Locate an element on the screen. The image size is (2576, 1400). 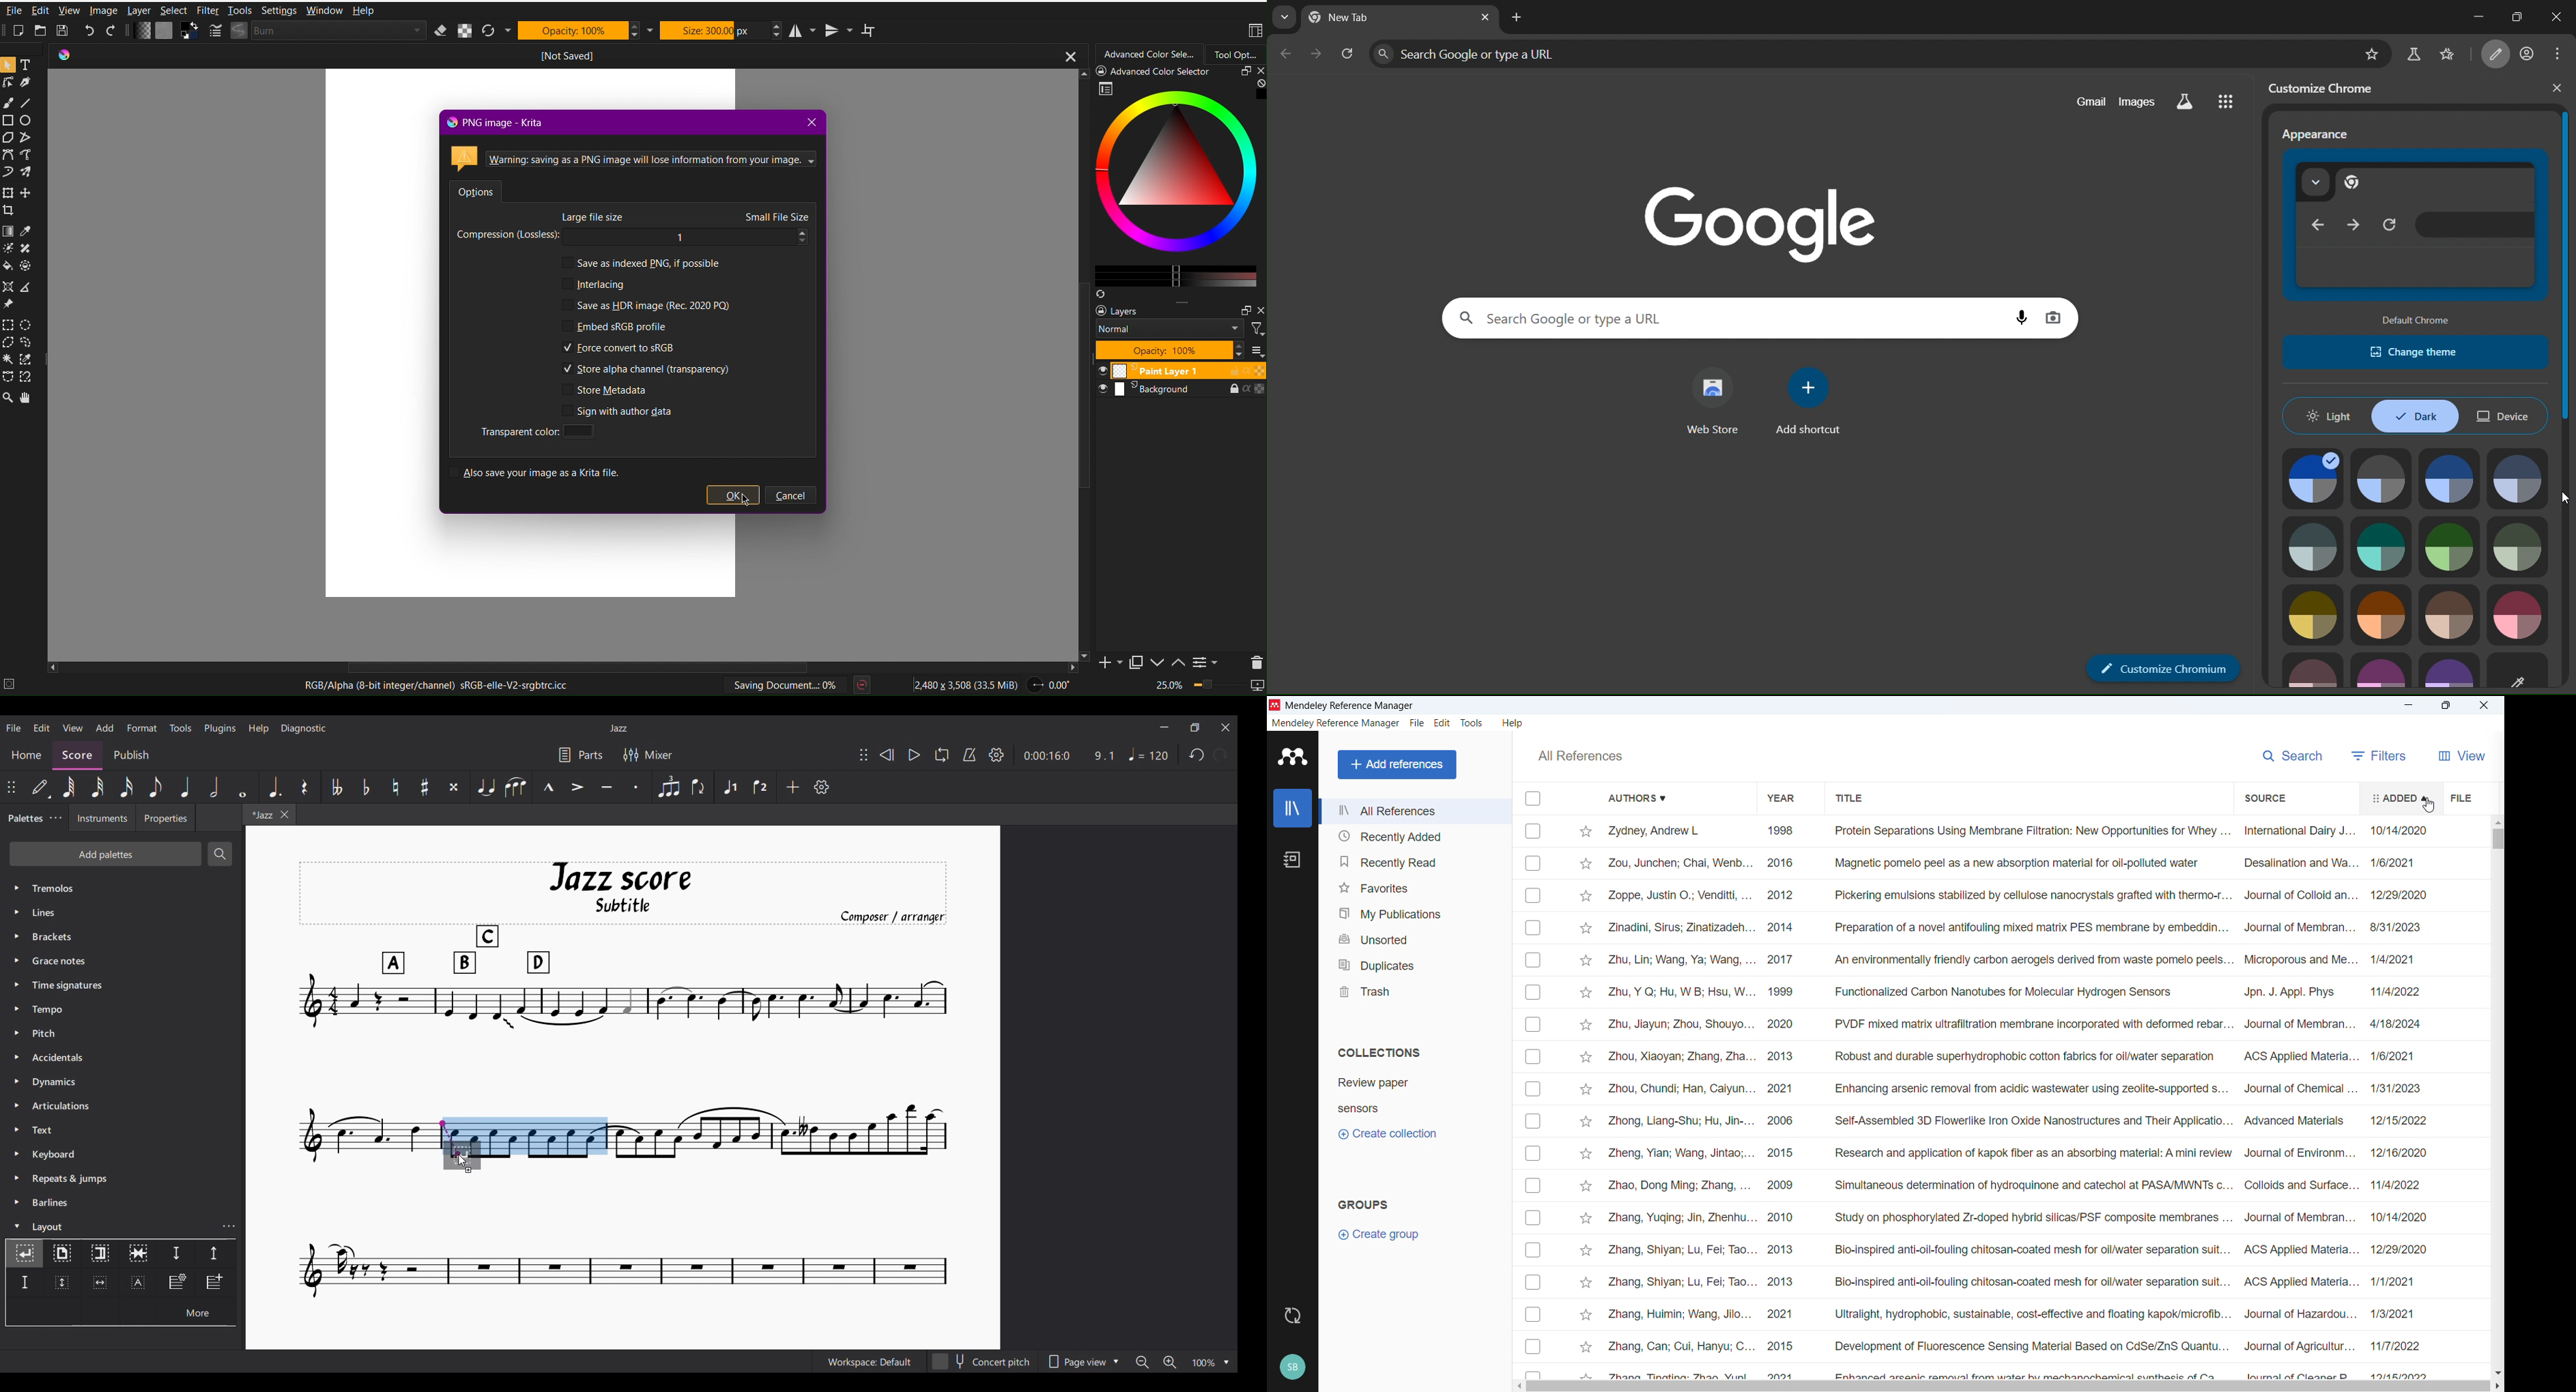
Help menu is located at coordinates (259, 729).